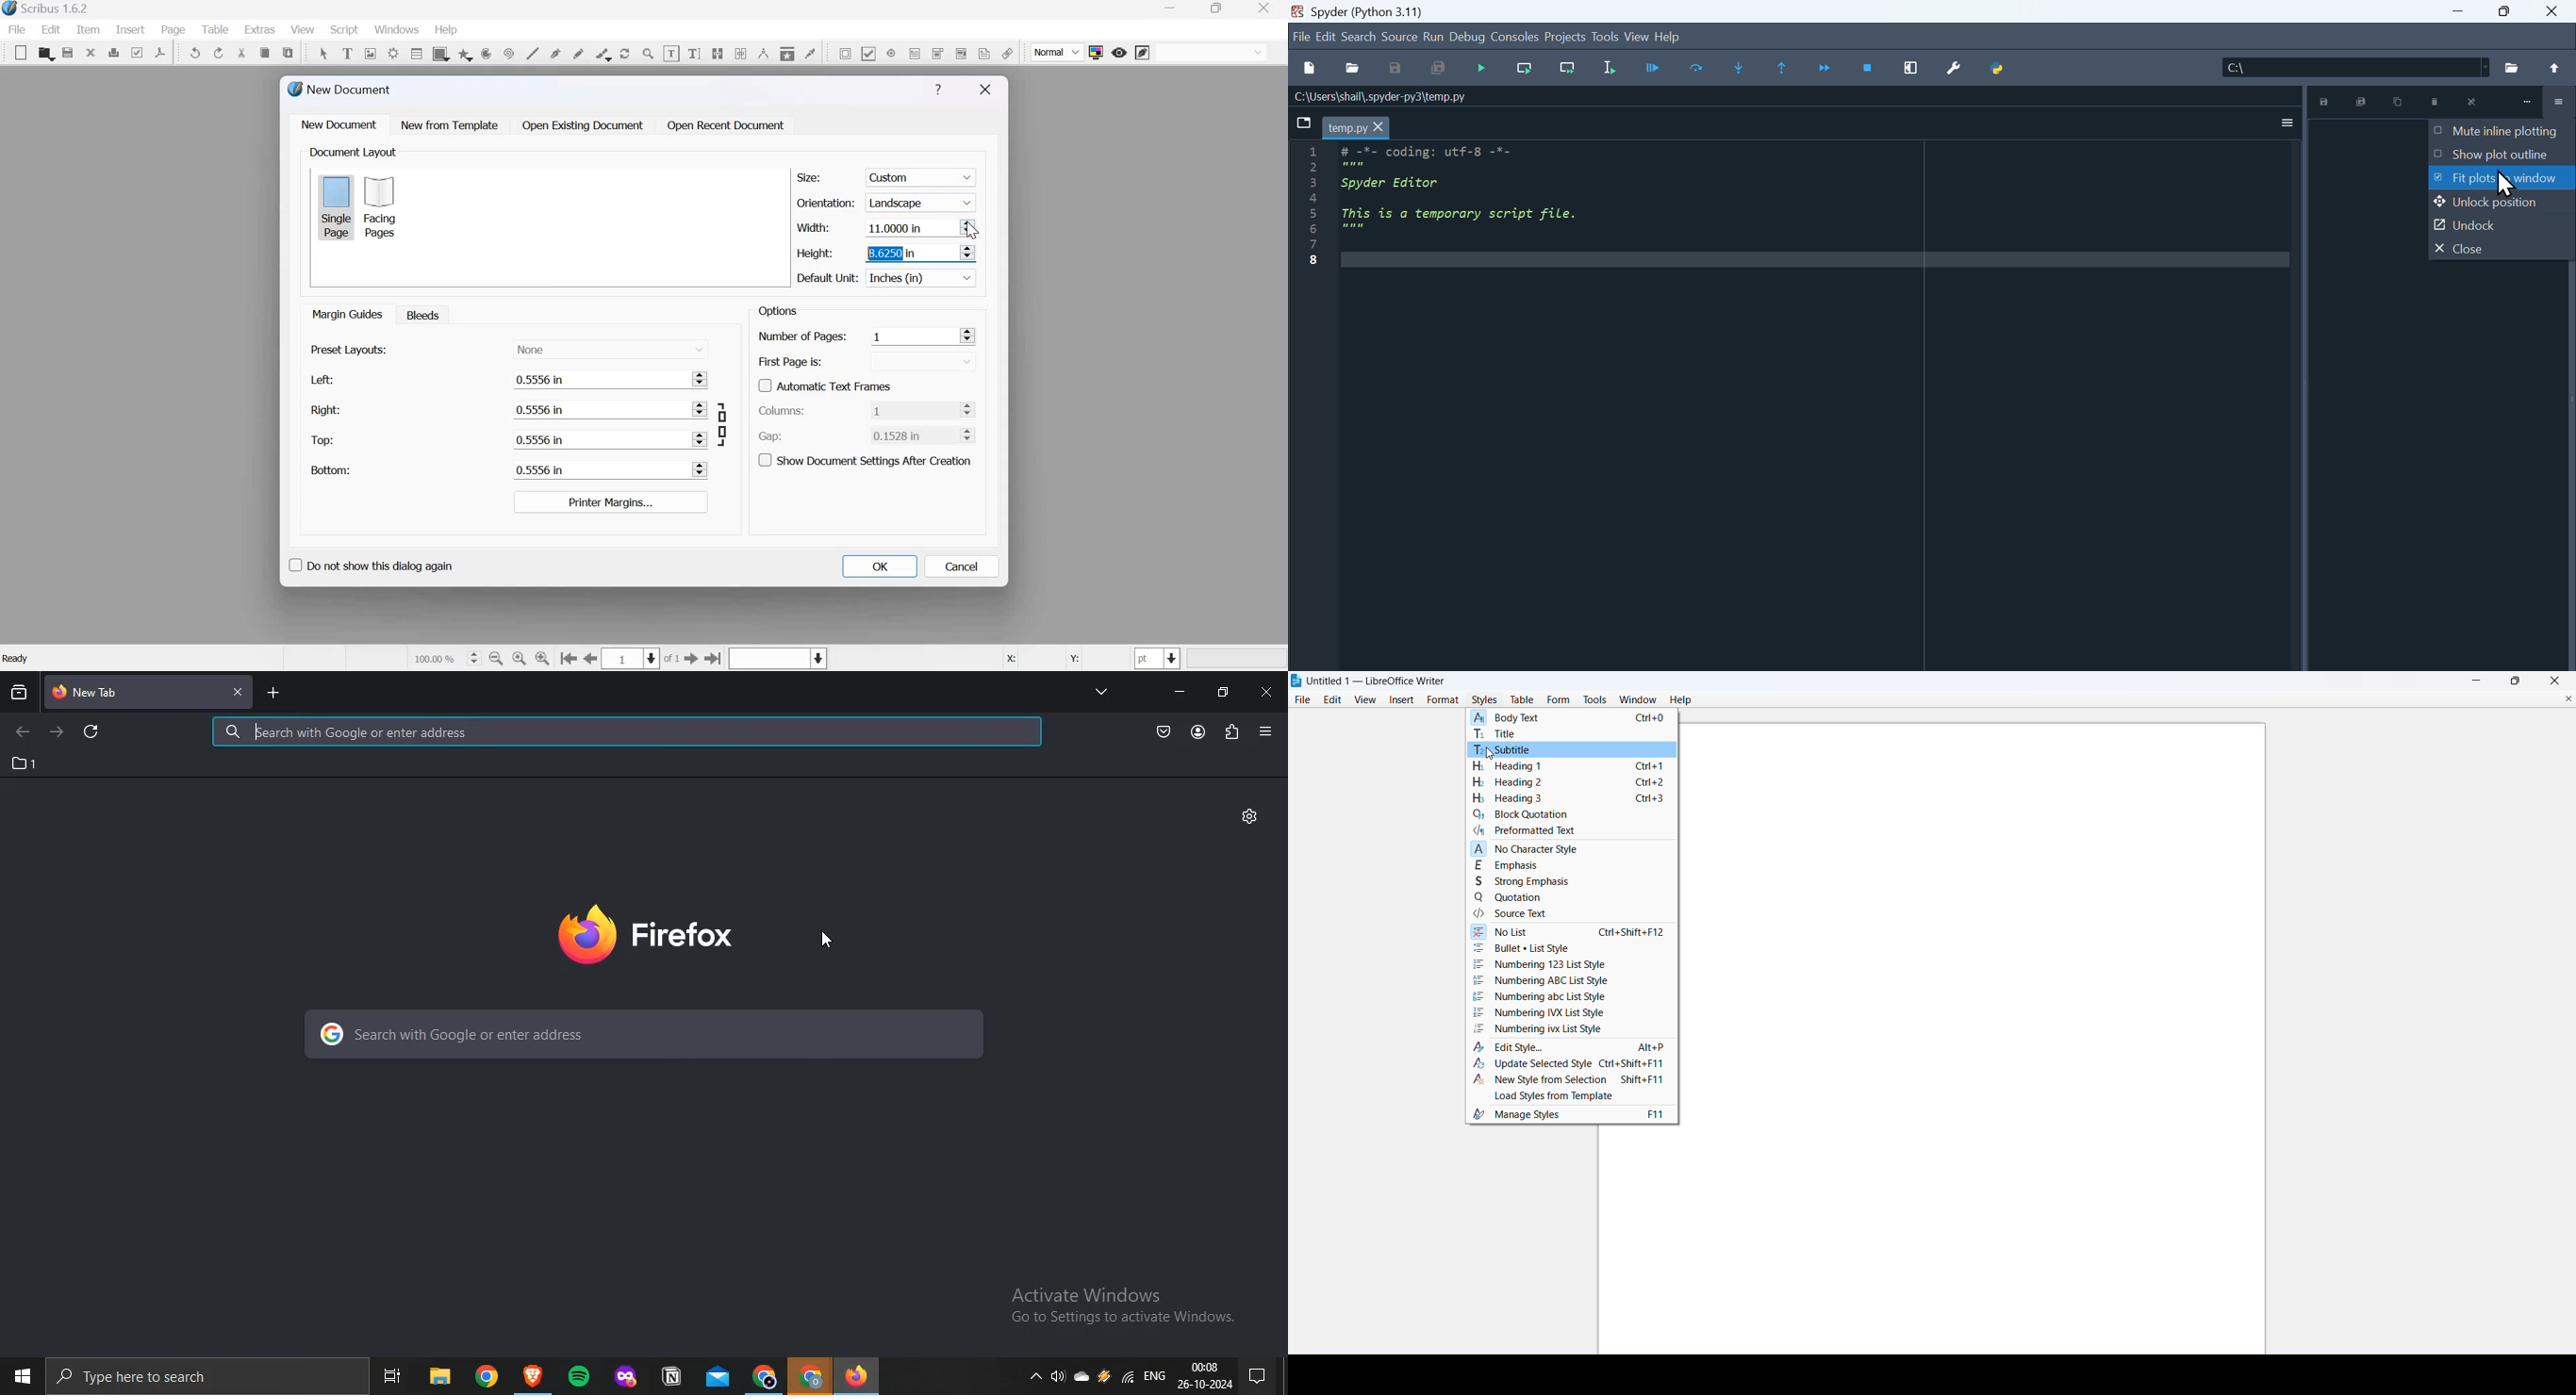 This screenshot has width=2576, height=1400. Describe the element at coordinates (890, 52) in the screenshot. I see `PDF radio button` at that location.